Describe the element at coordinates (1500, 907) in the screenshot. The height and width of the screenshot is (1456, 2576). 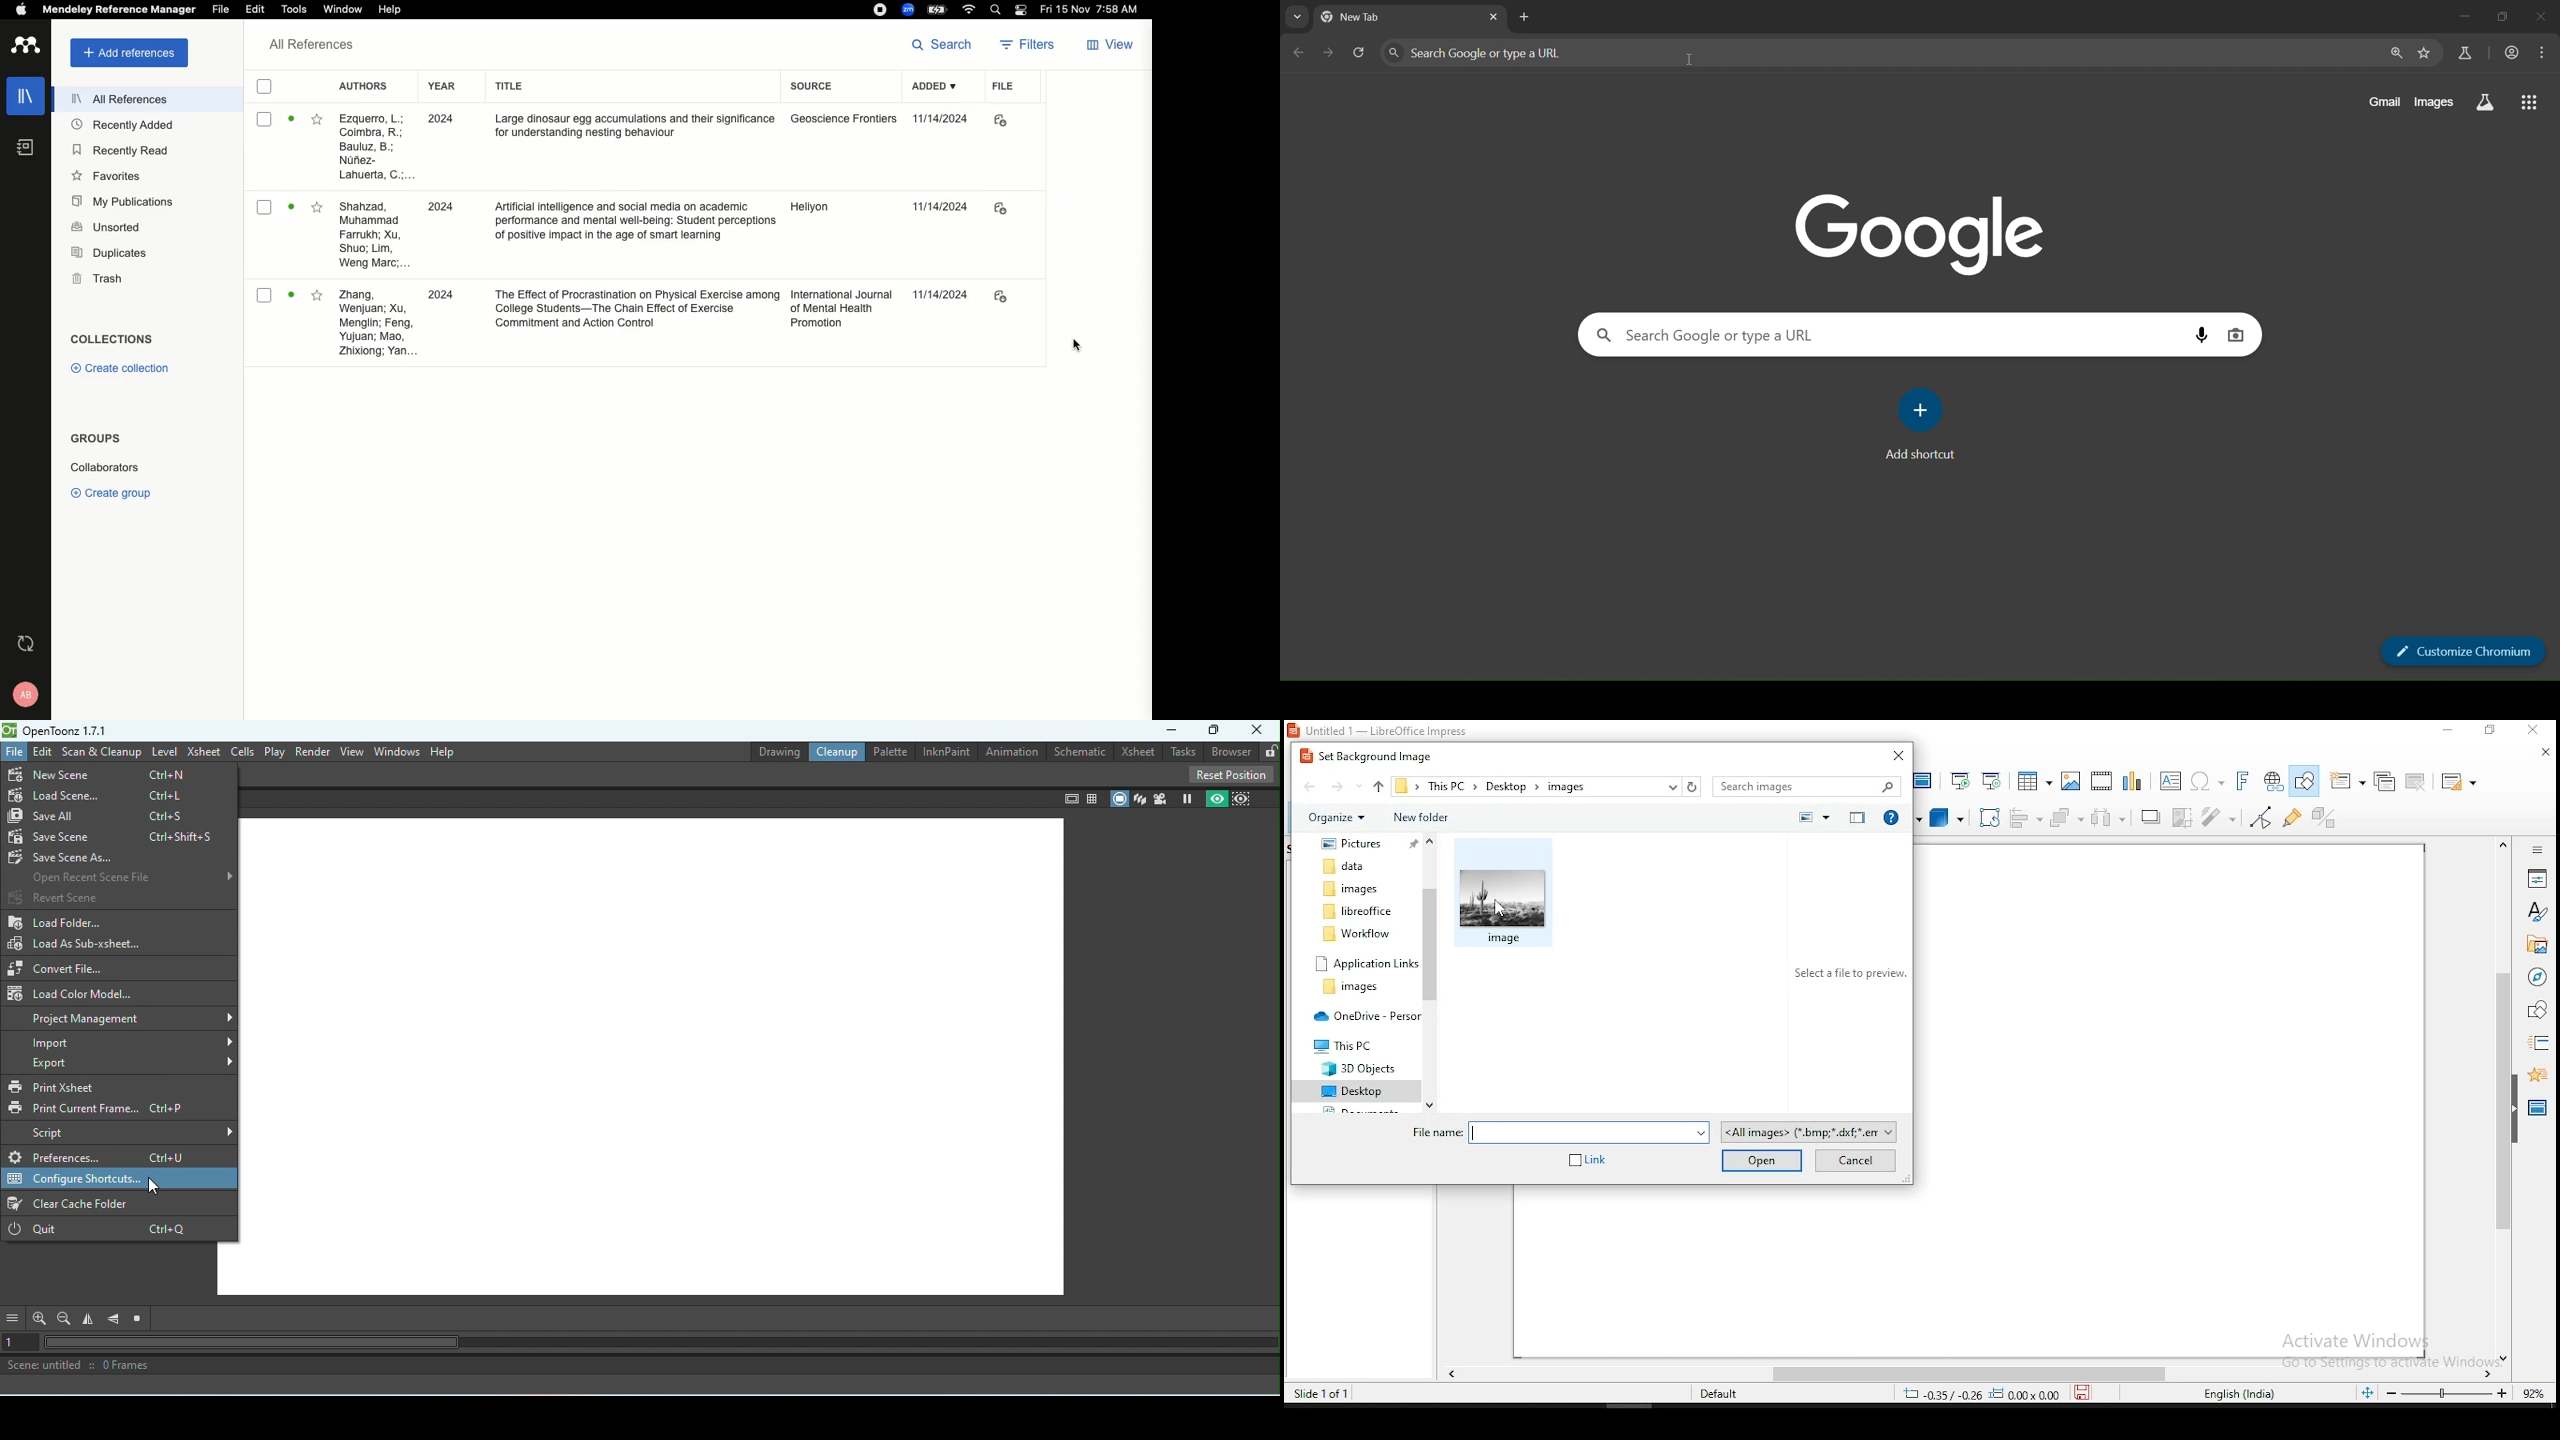
I see `mouse pointer` at that location.